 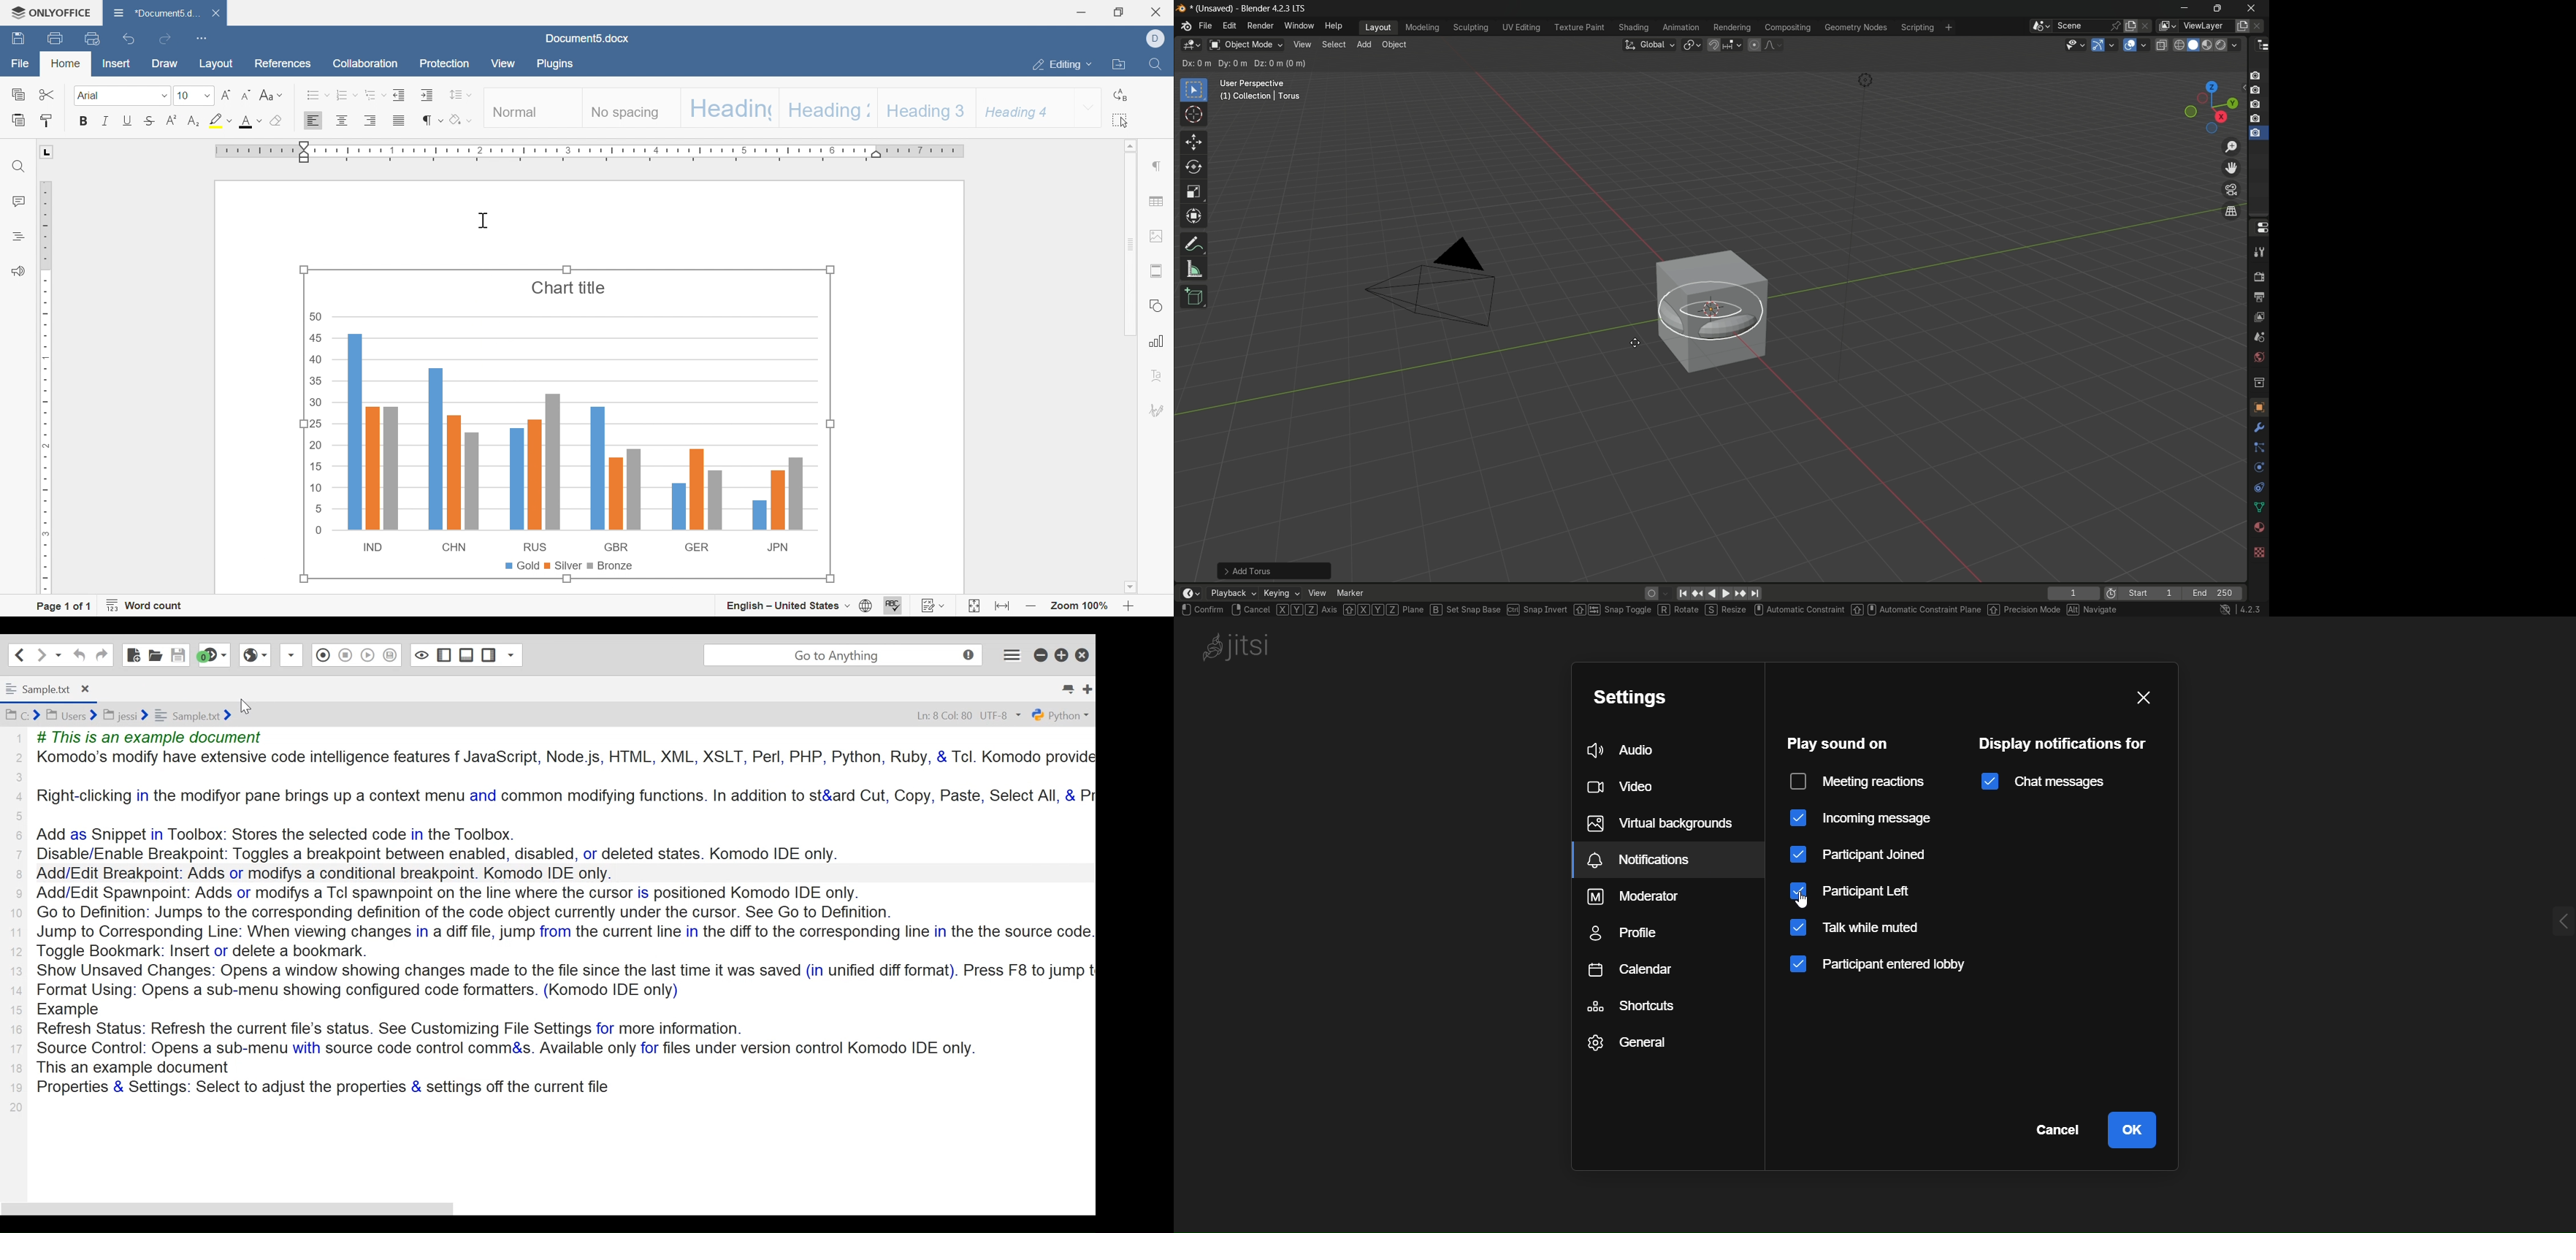 I want to click on L, so click(x=47, y=150).